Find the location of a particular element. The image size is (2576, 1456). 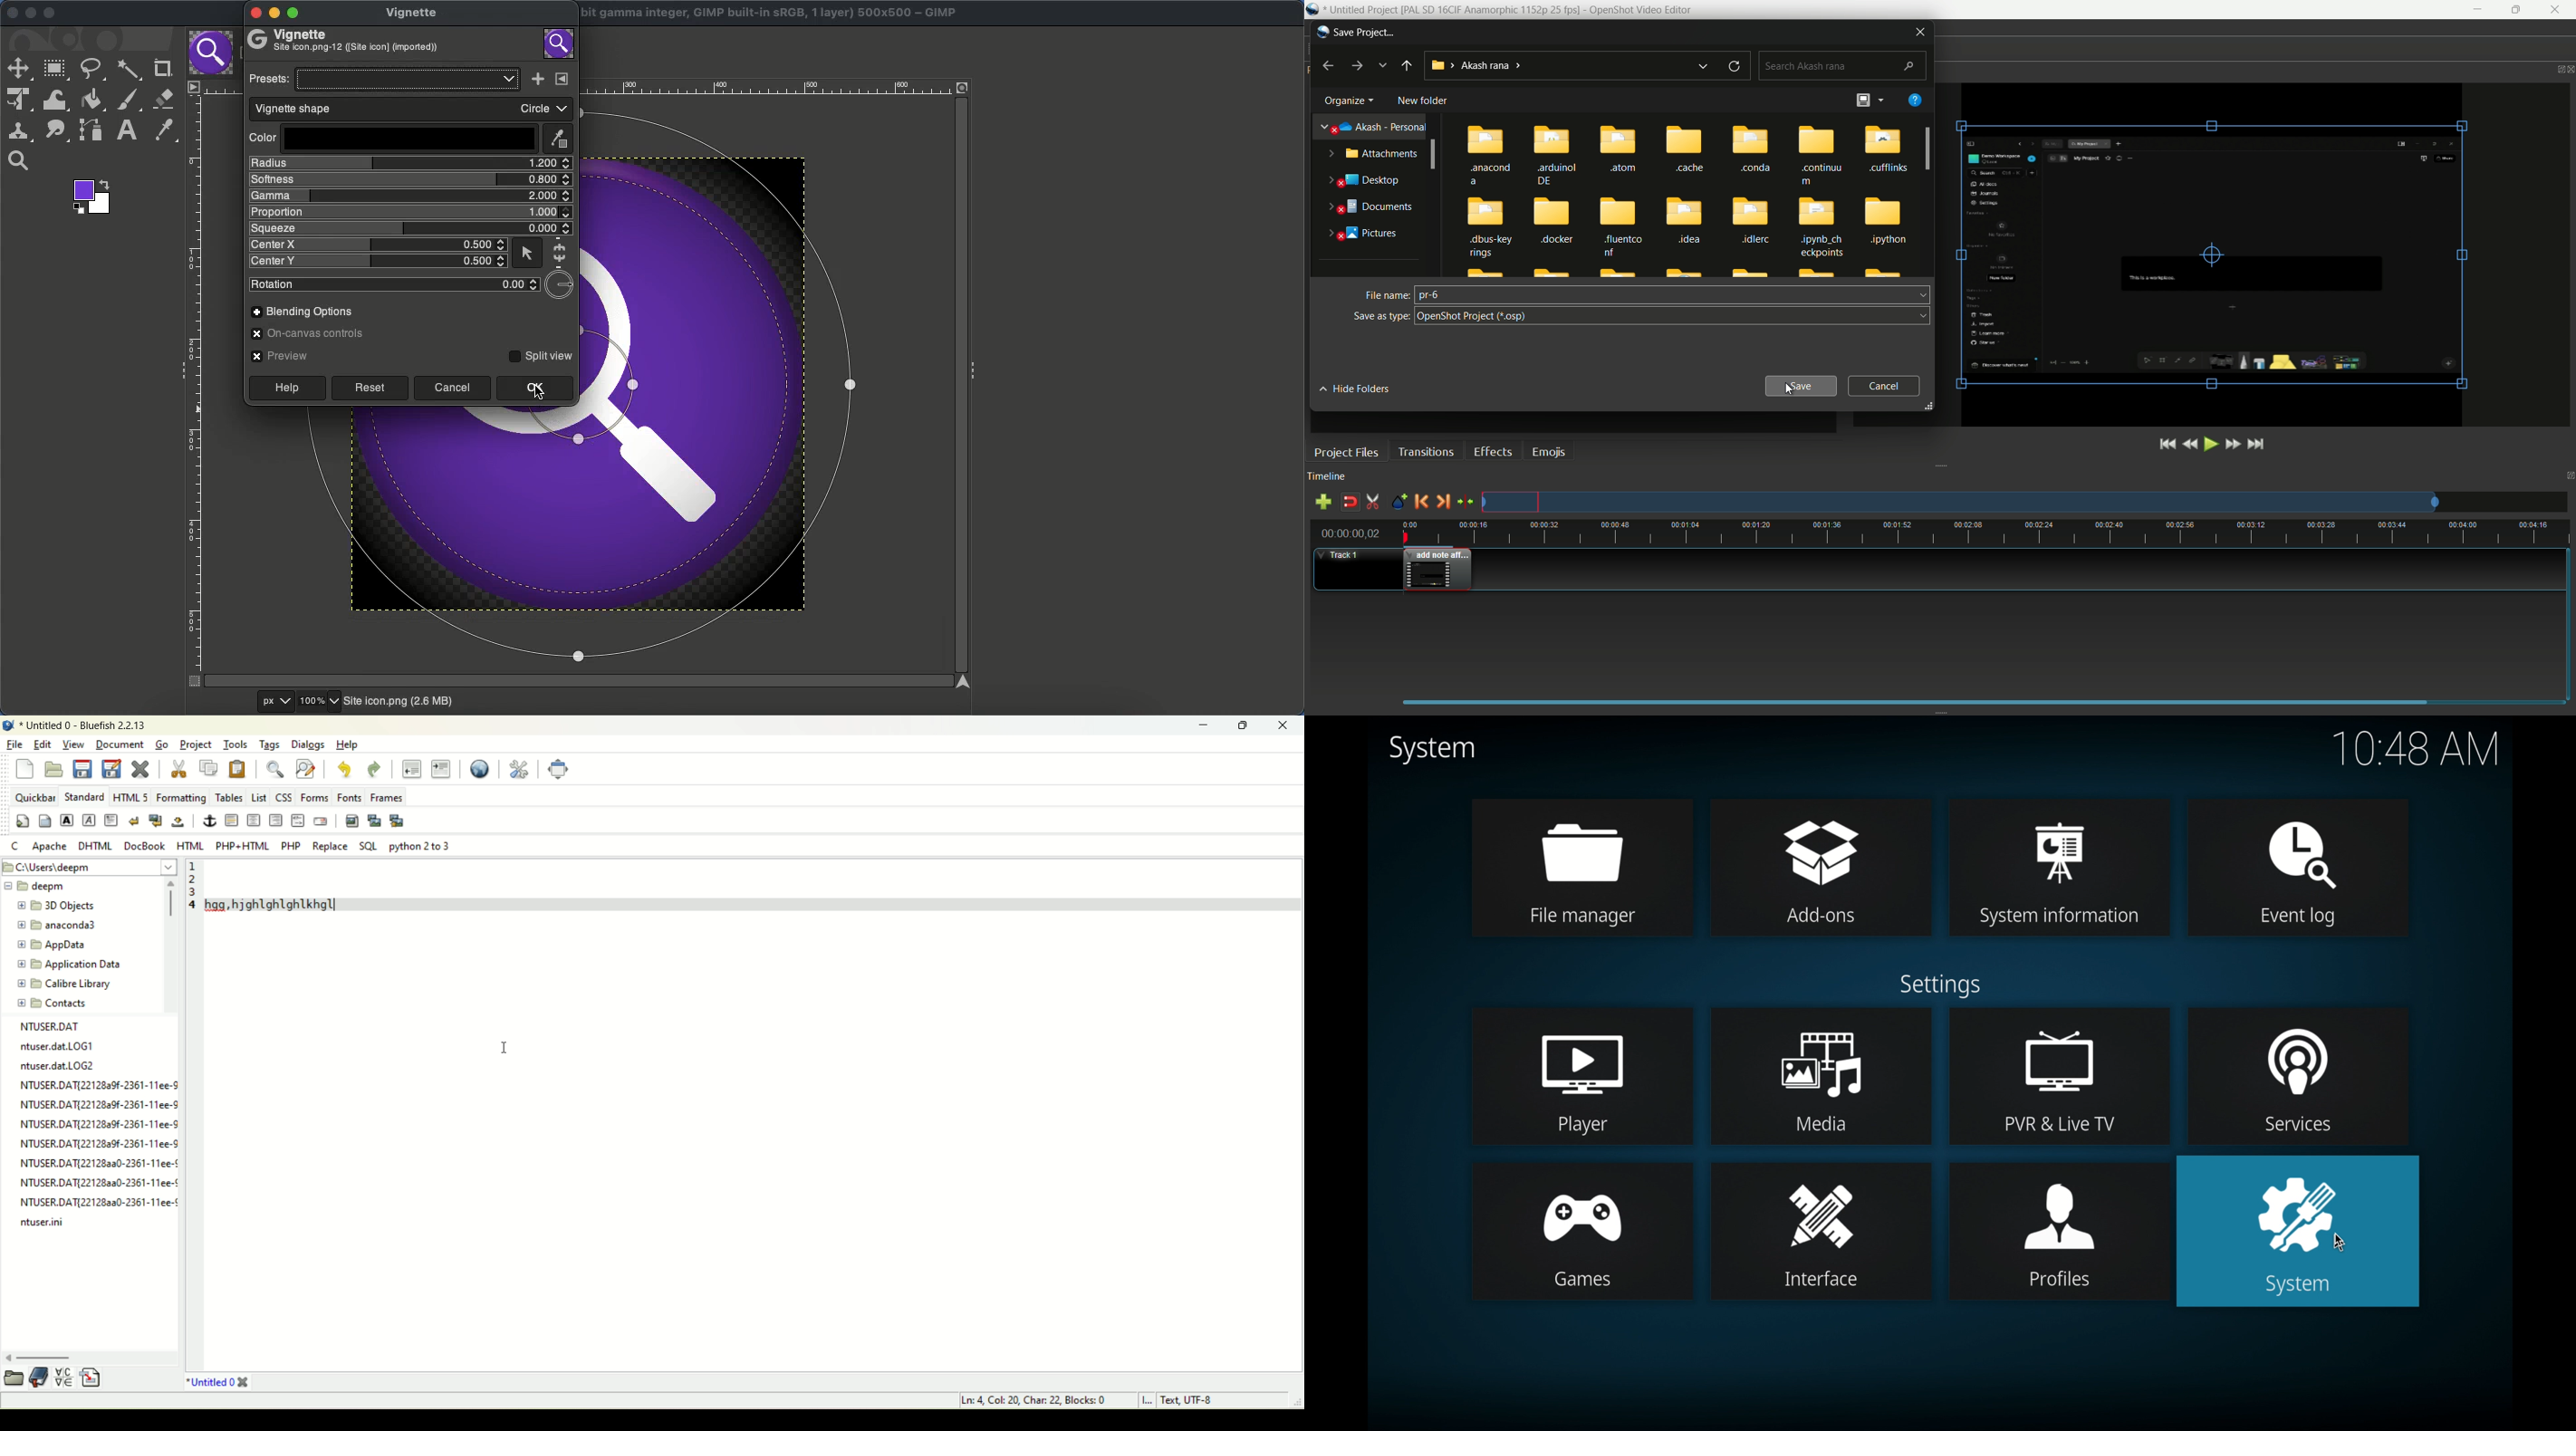

insert image is located at coordinates (352, 821).